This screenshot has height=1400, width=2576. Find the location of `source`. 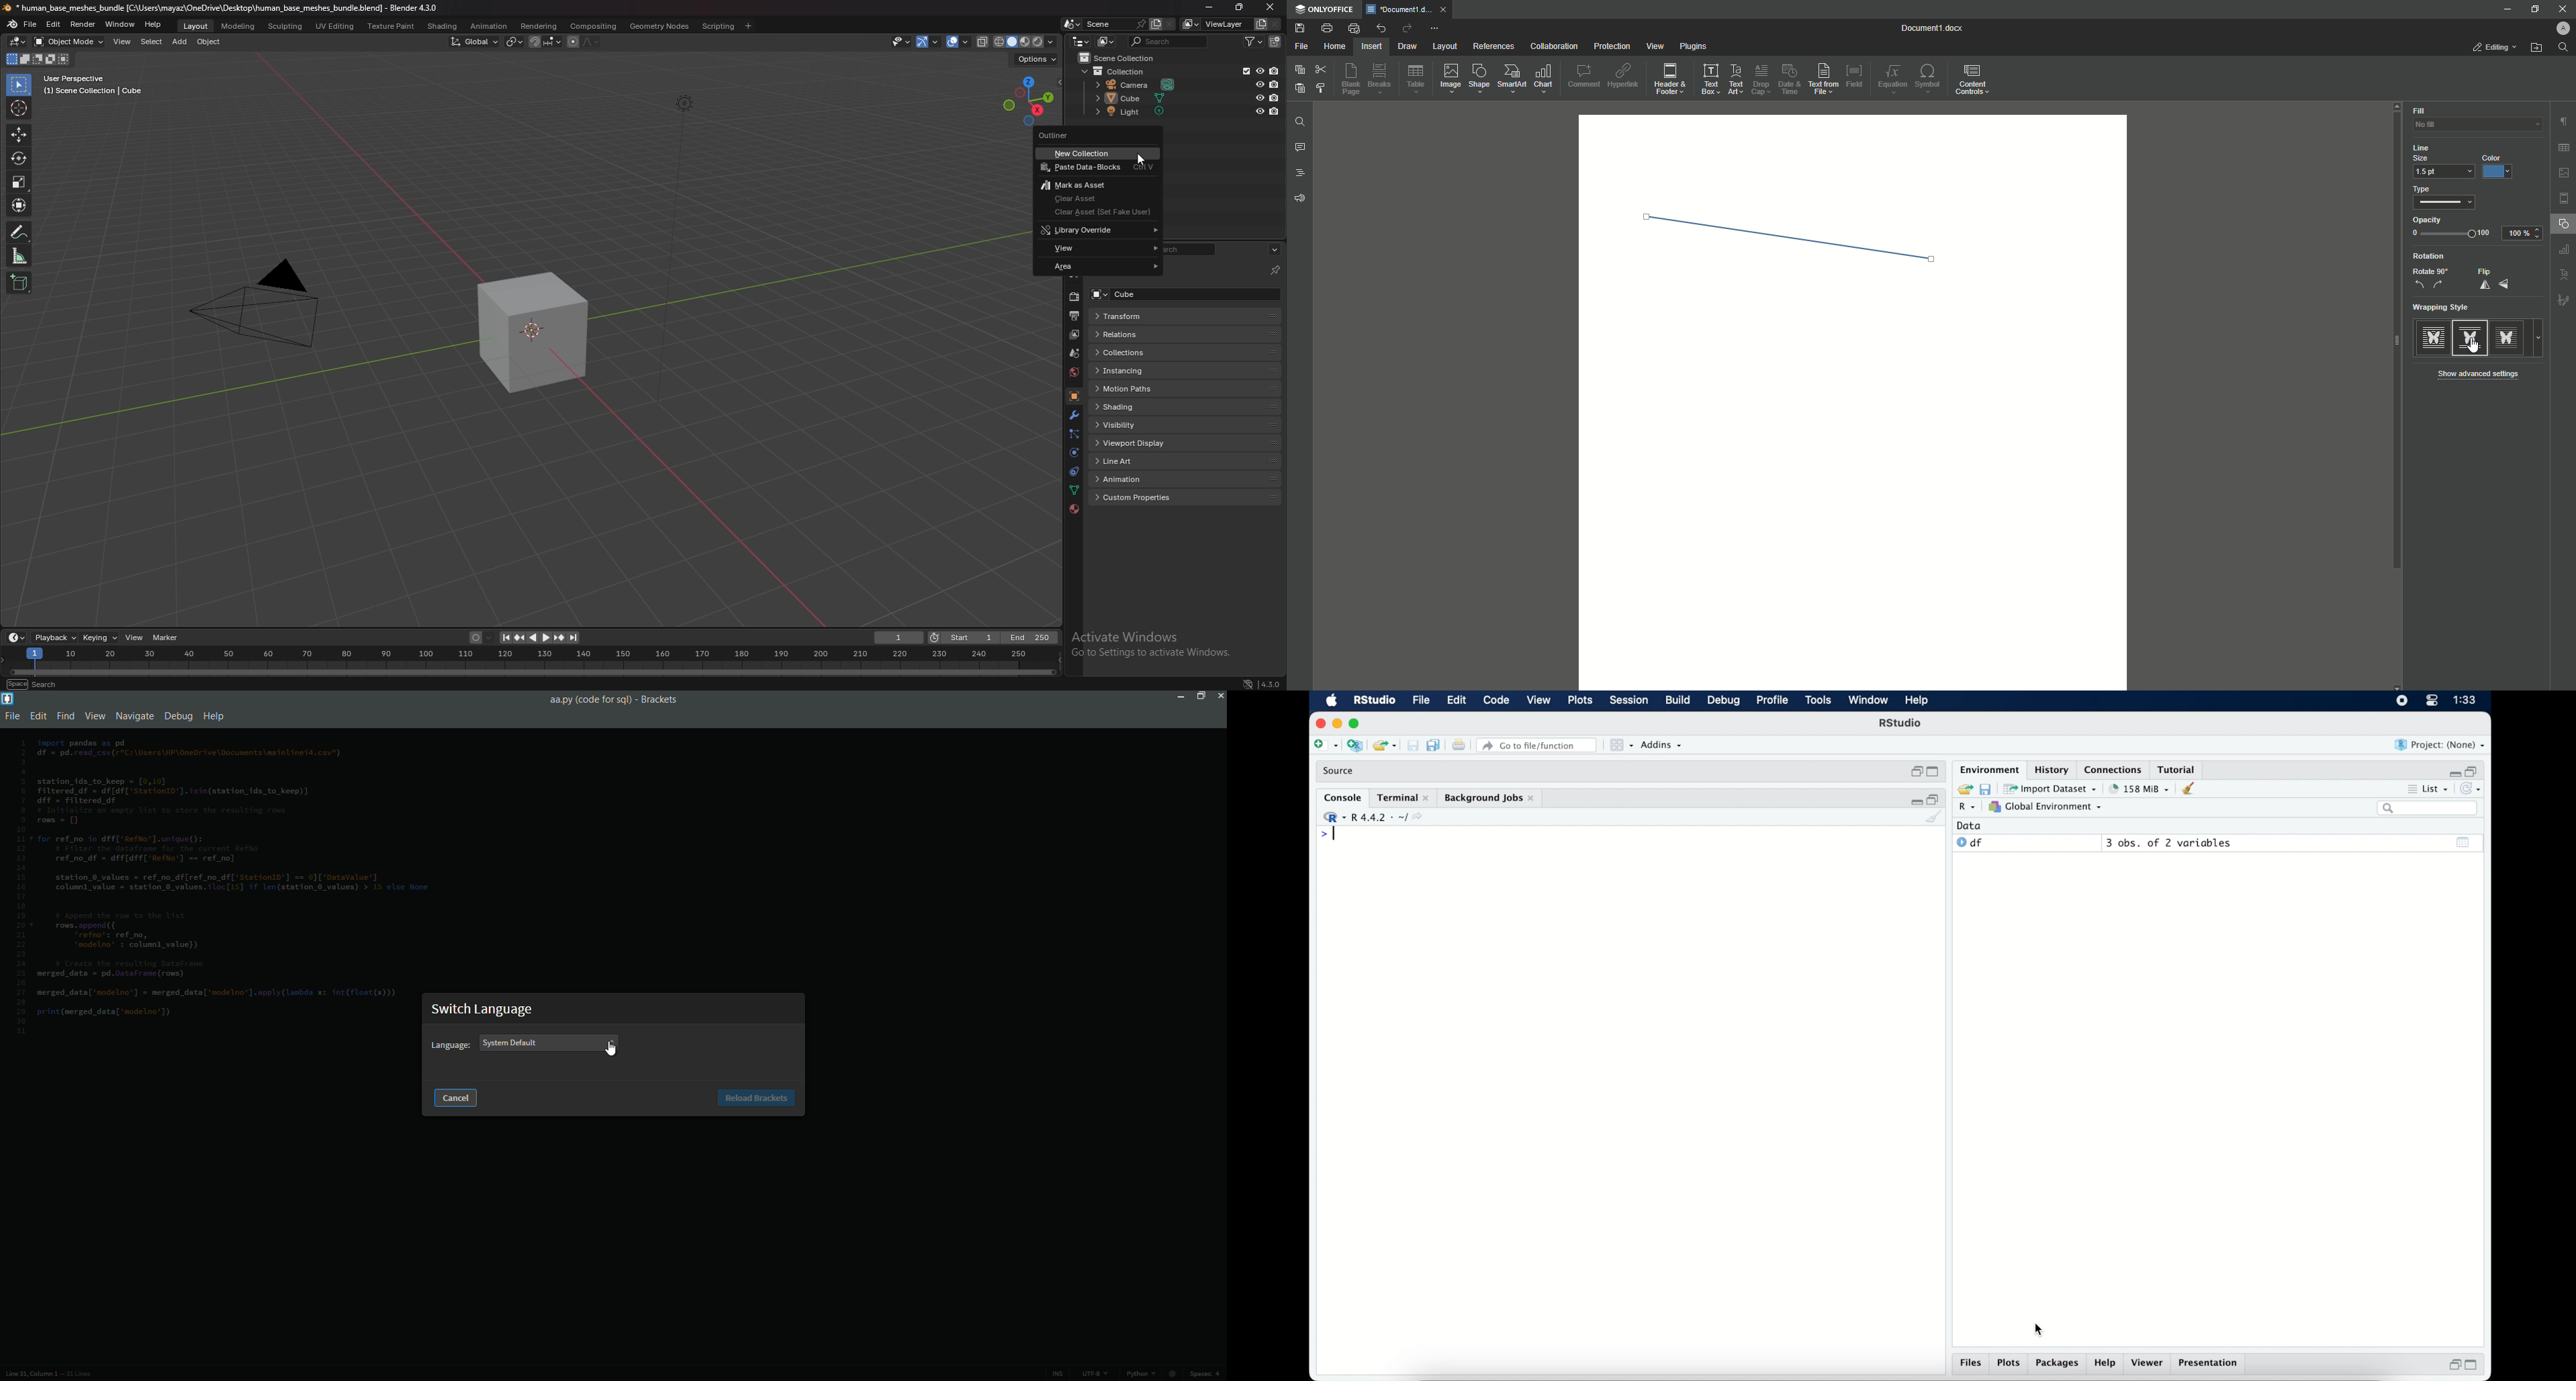

source is located at coordinates (1341, 771).